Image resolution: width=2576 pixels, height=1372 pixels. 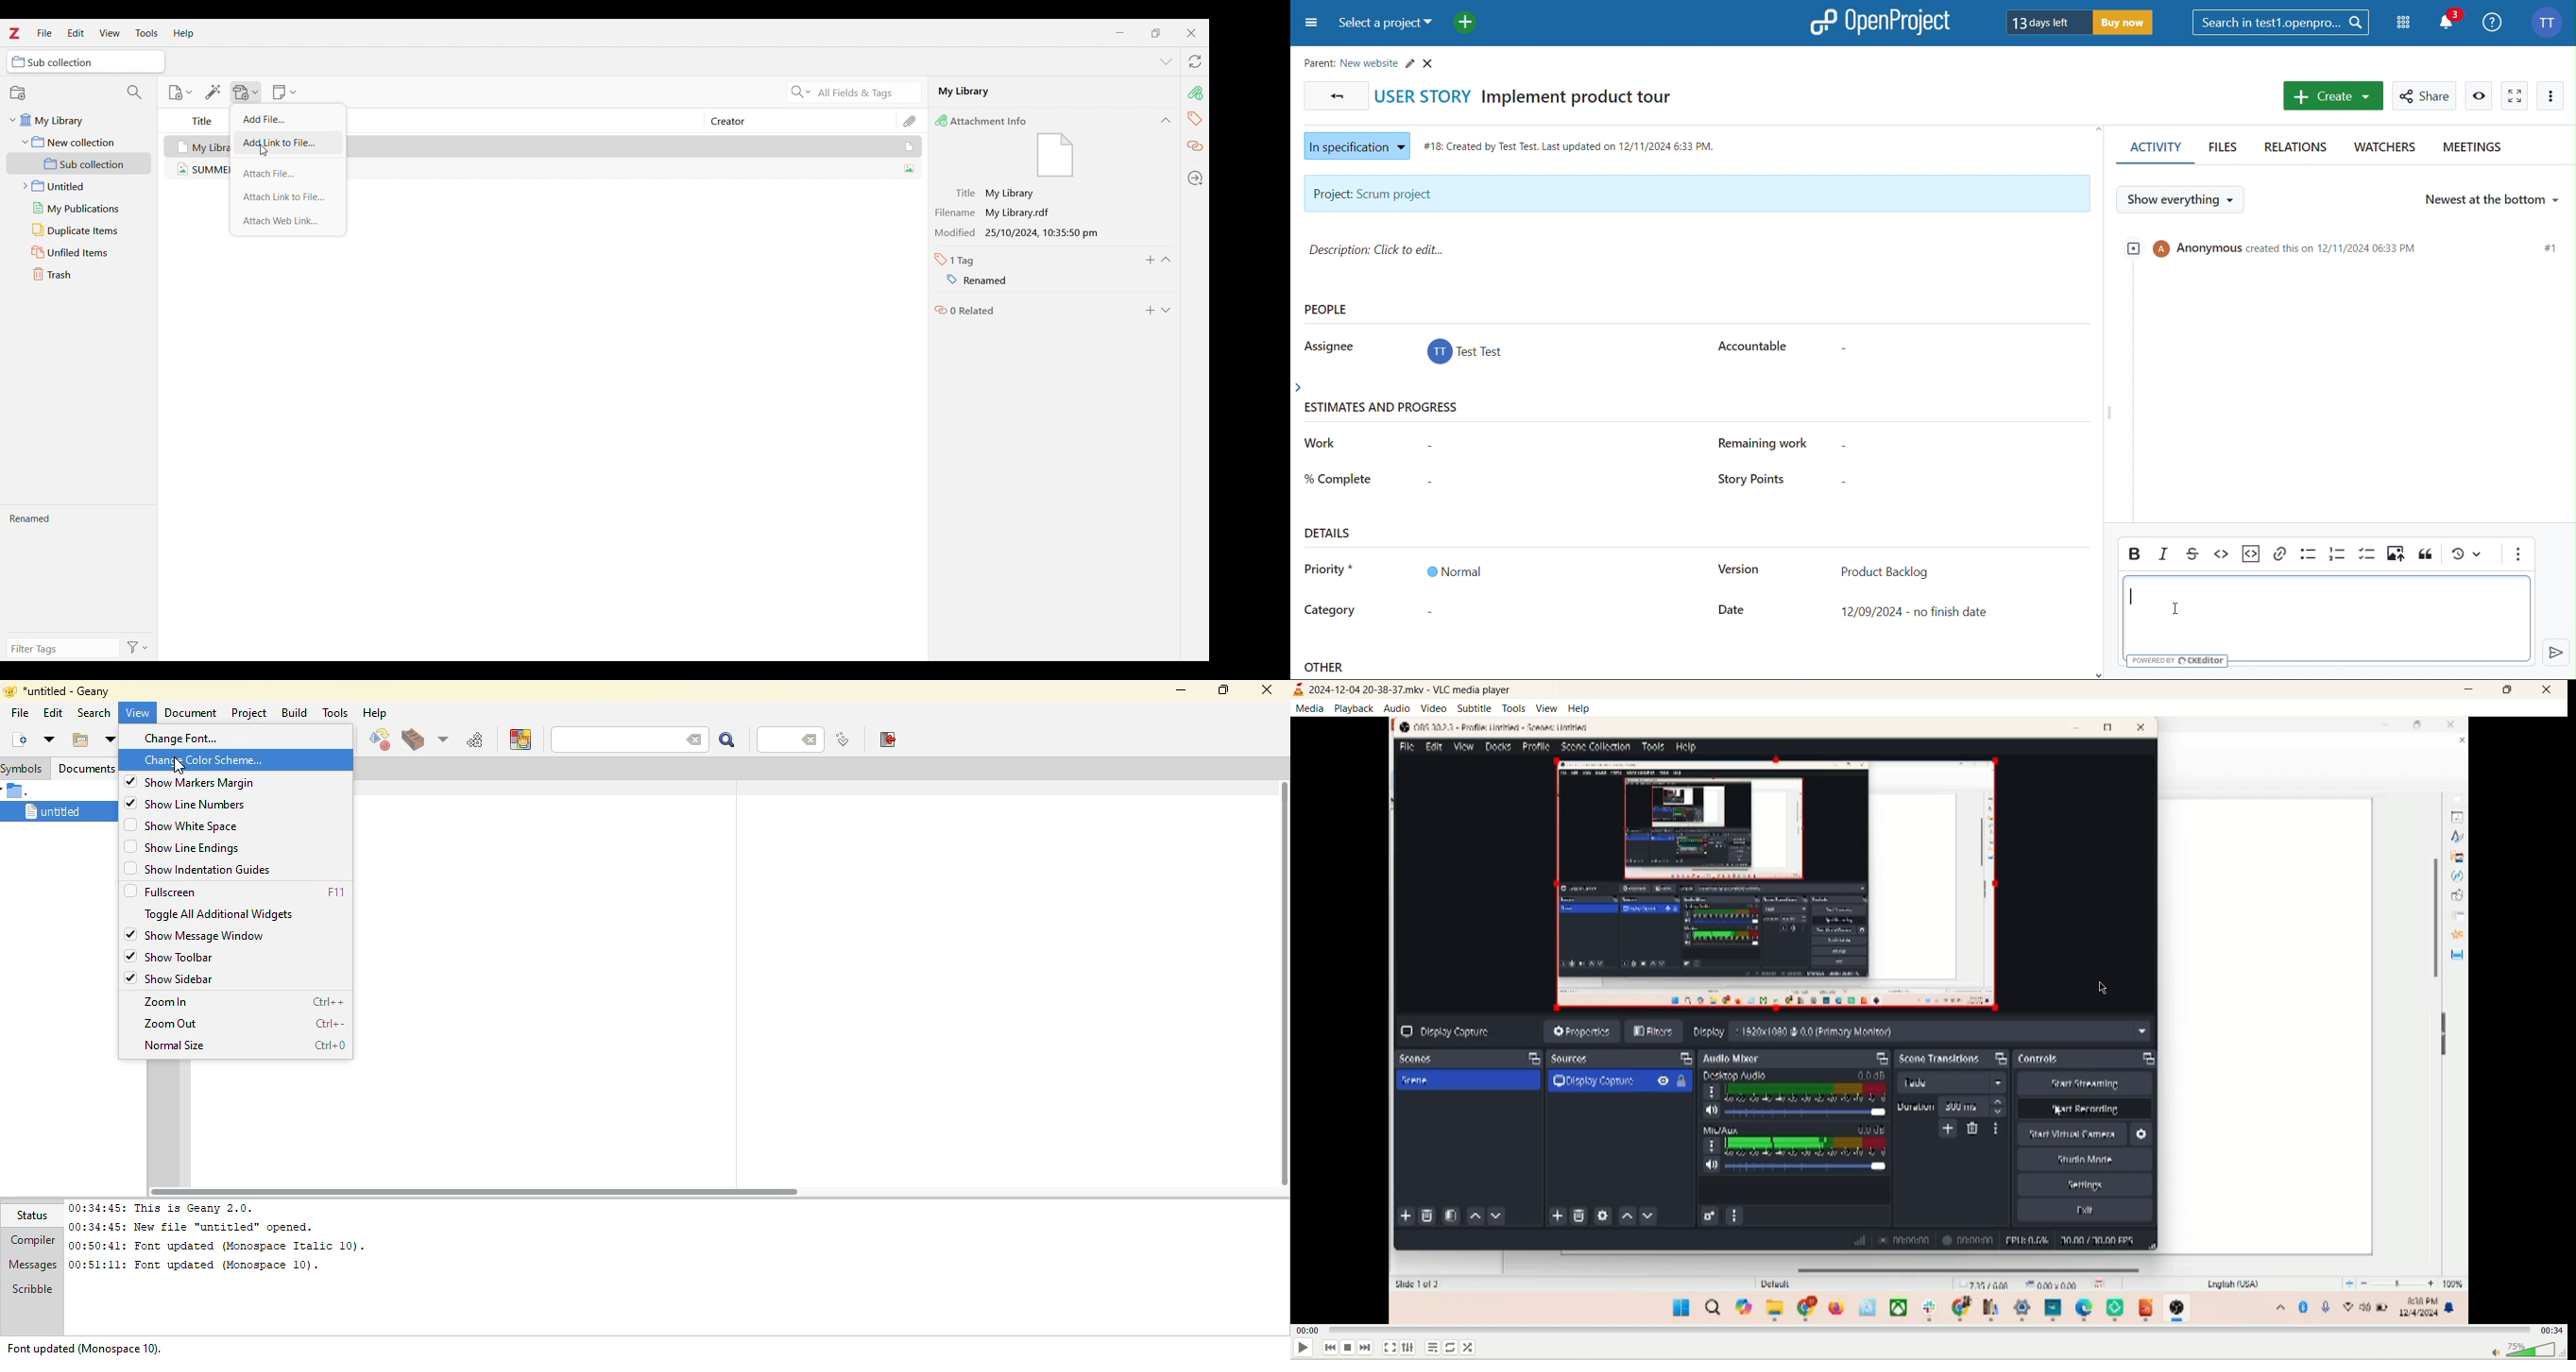 What do you see at coordinates (246, 93) in the screenshot?
I see `Add attachment options` at bounding box center [246, 93].